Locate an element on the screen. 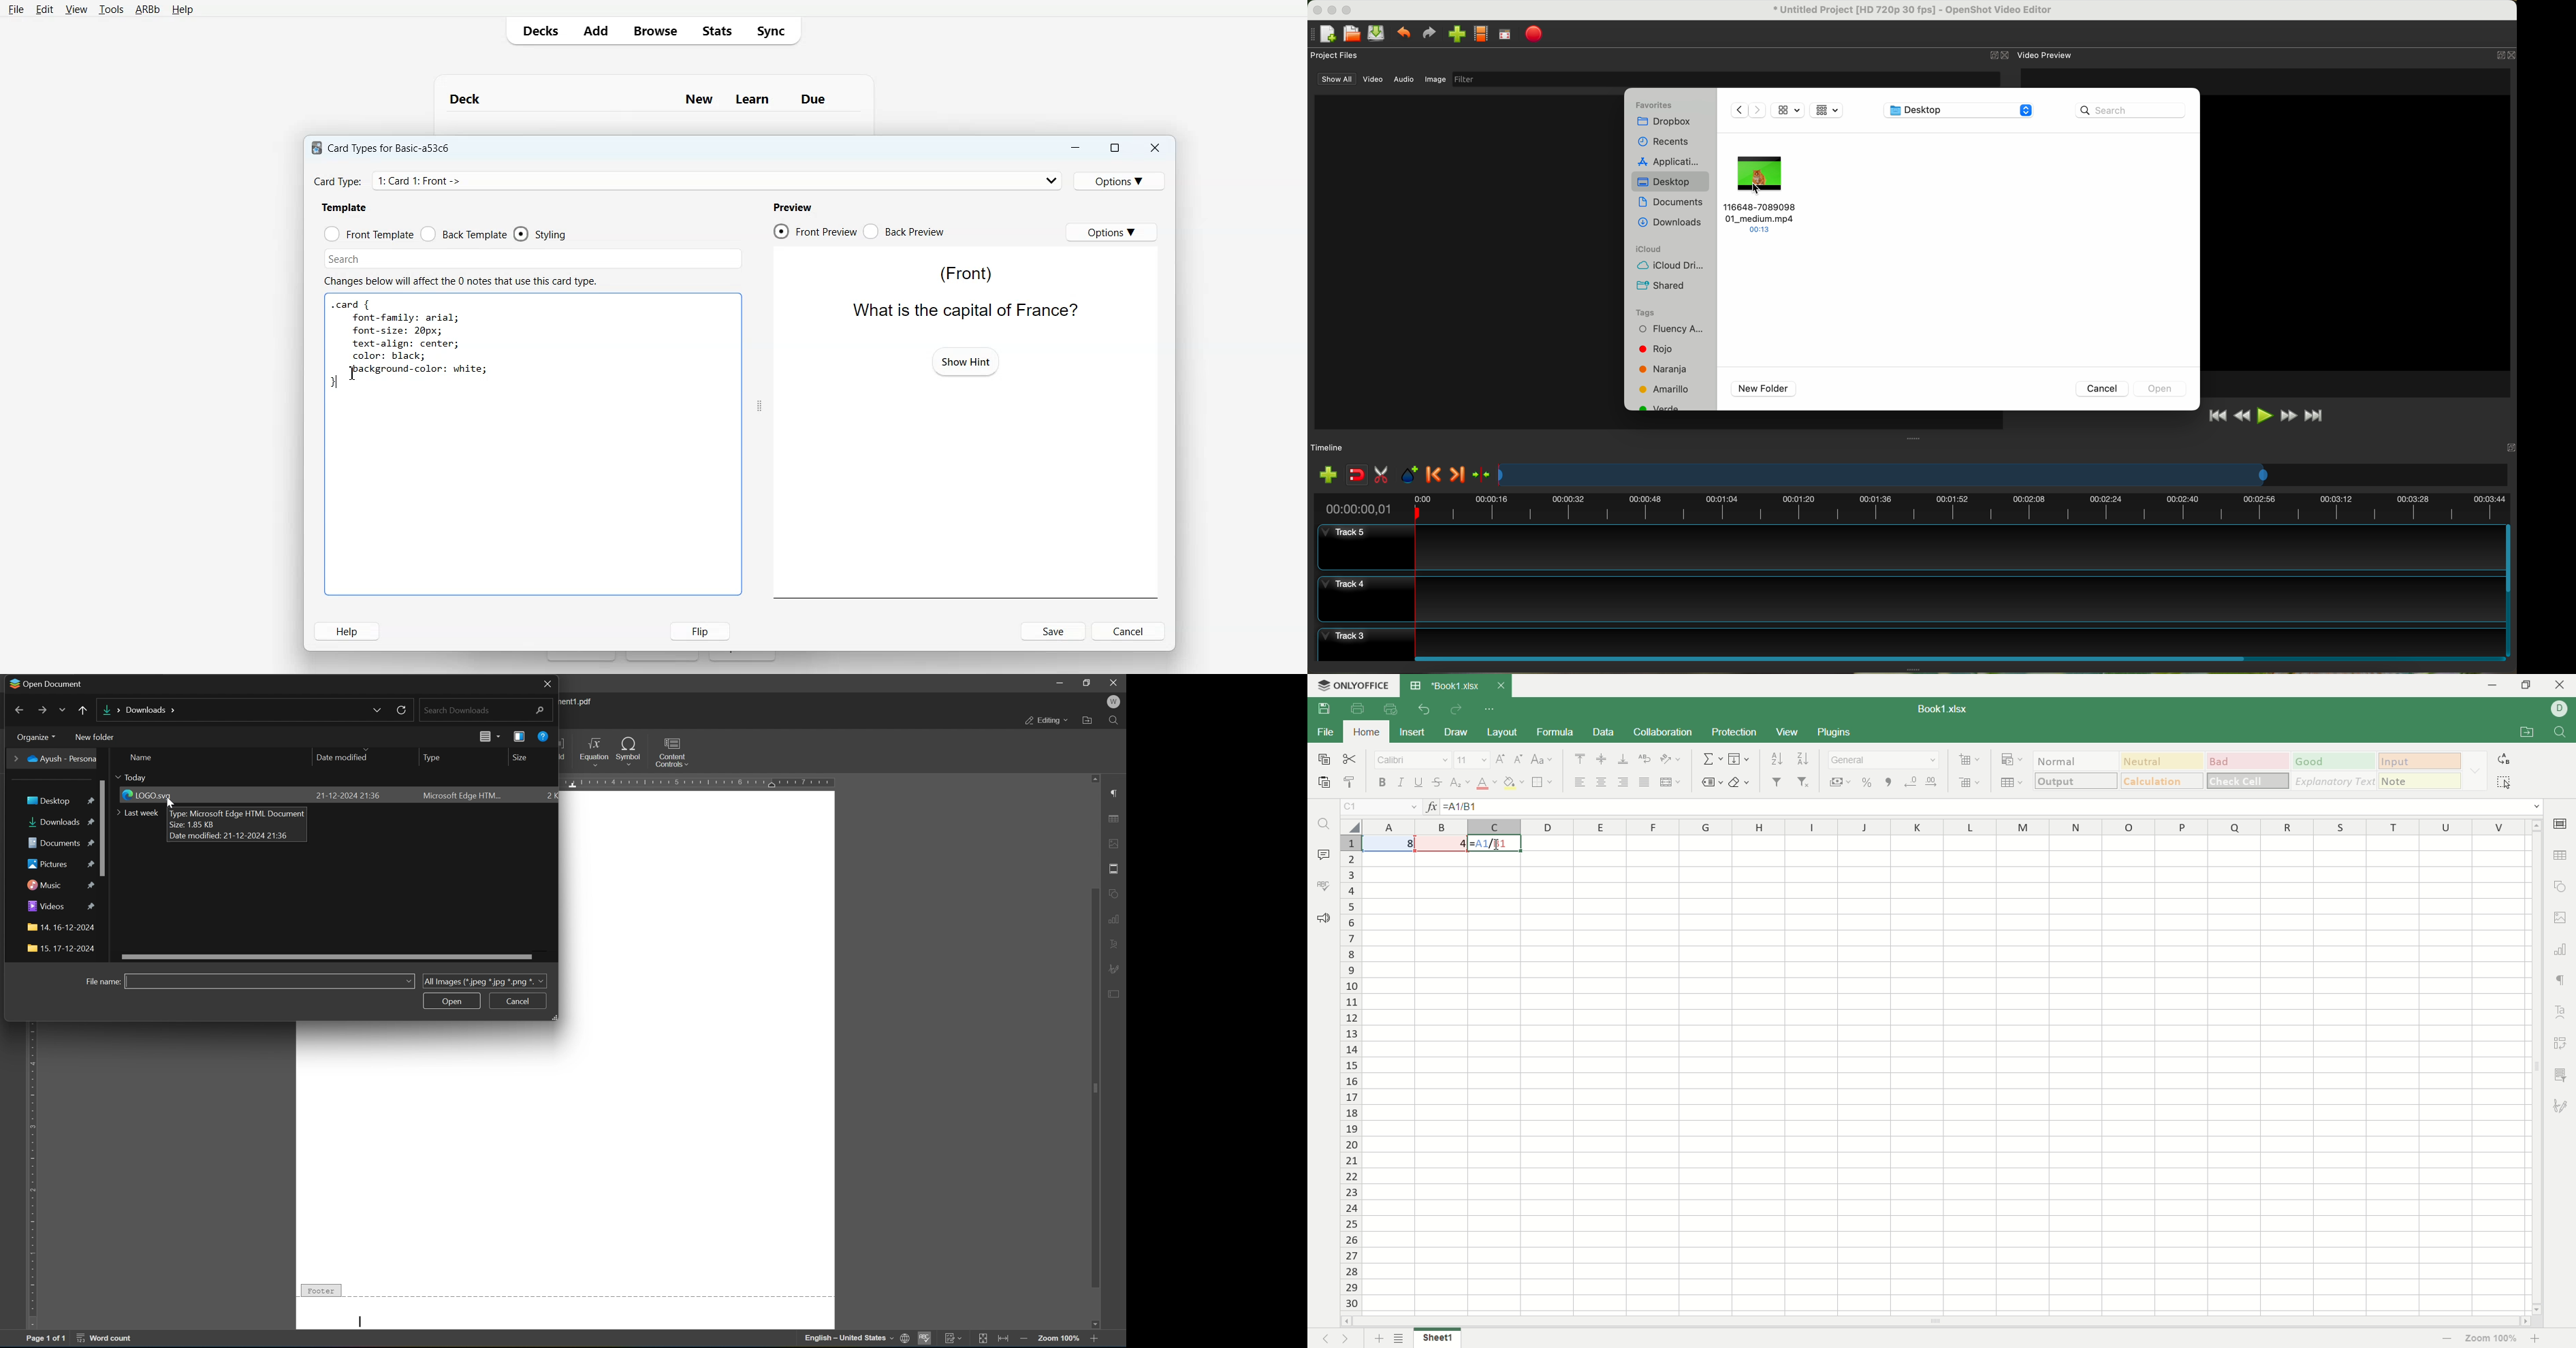 The image size is (2576, 1372). Minimize is located at coordinates (1074, 148).